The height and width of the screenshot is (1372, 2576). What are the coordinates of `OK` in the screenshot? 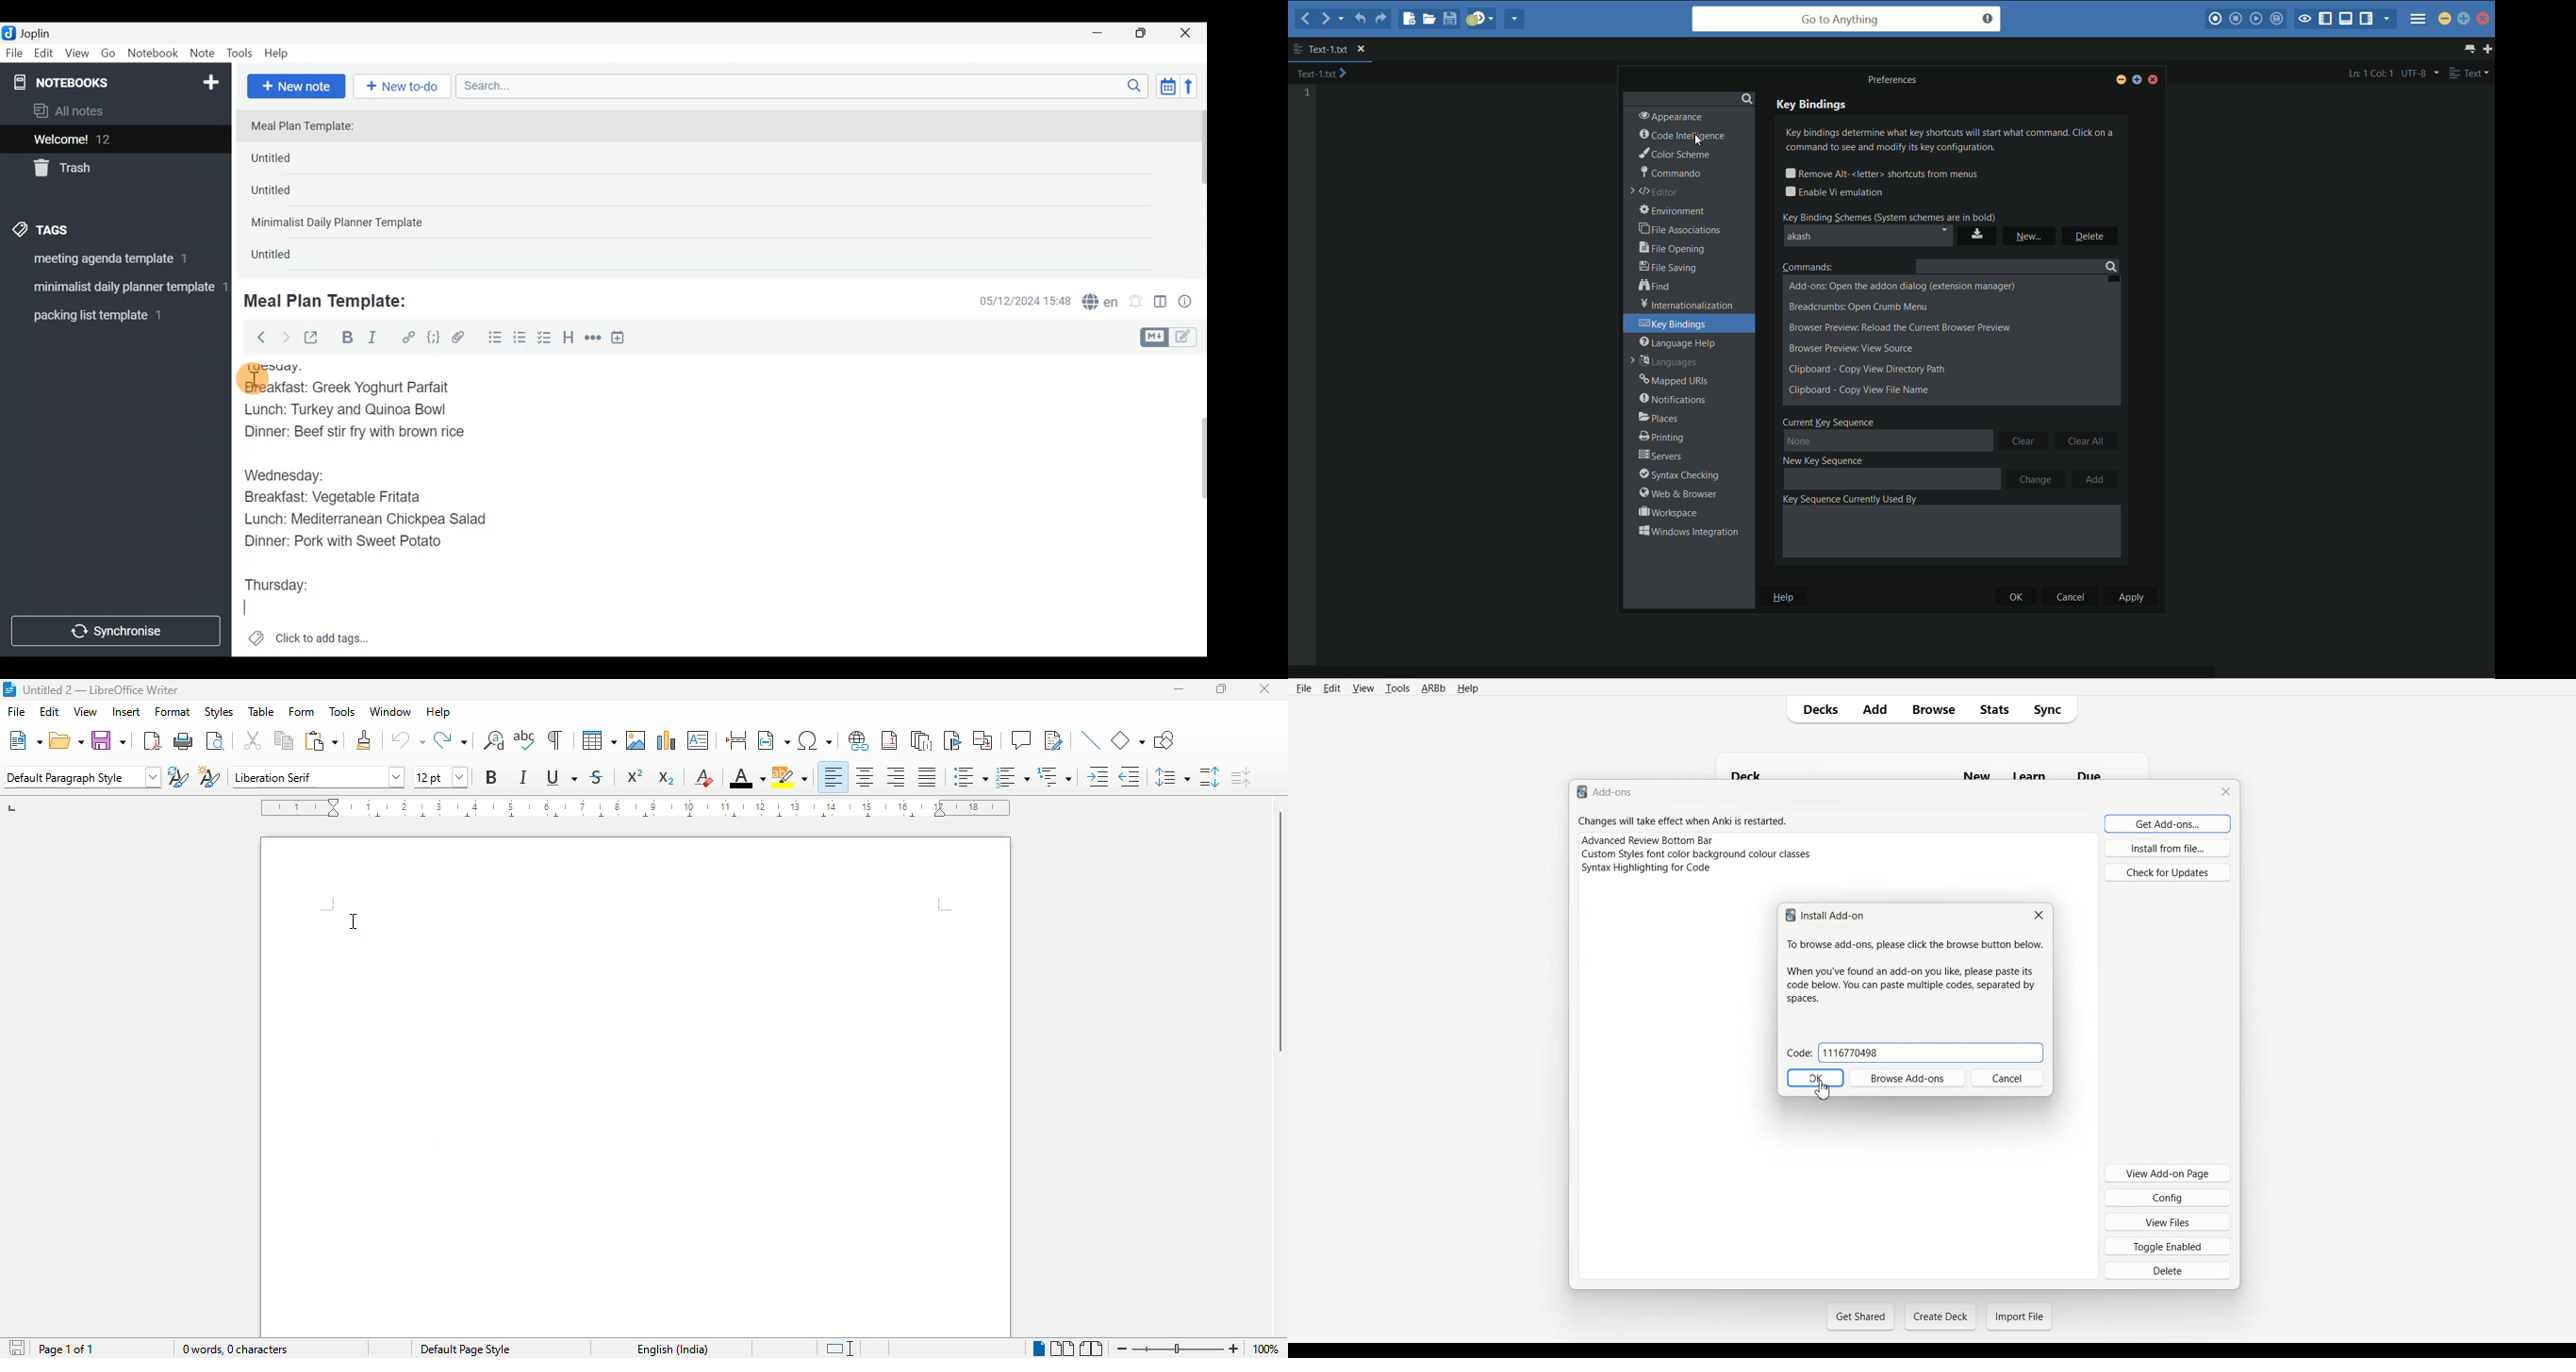 It's located at (1815, 1078).